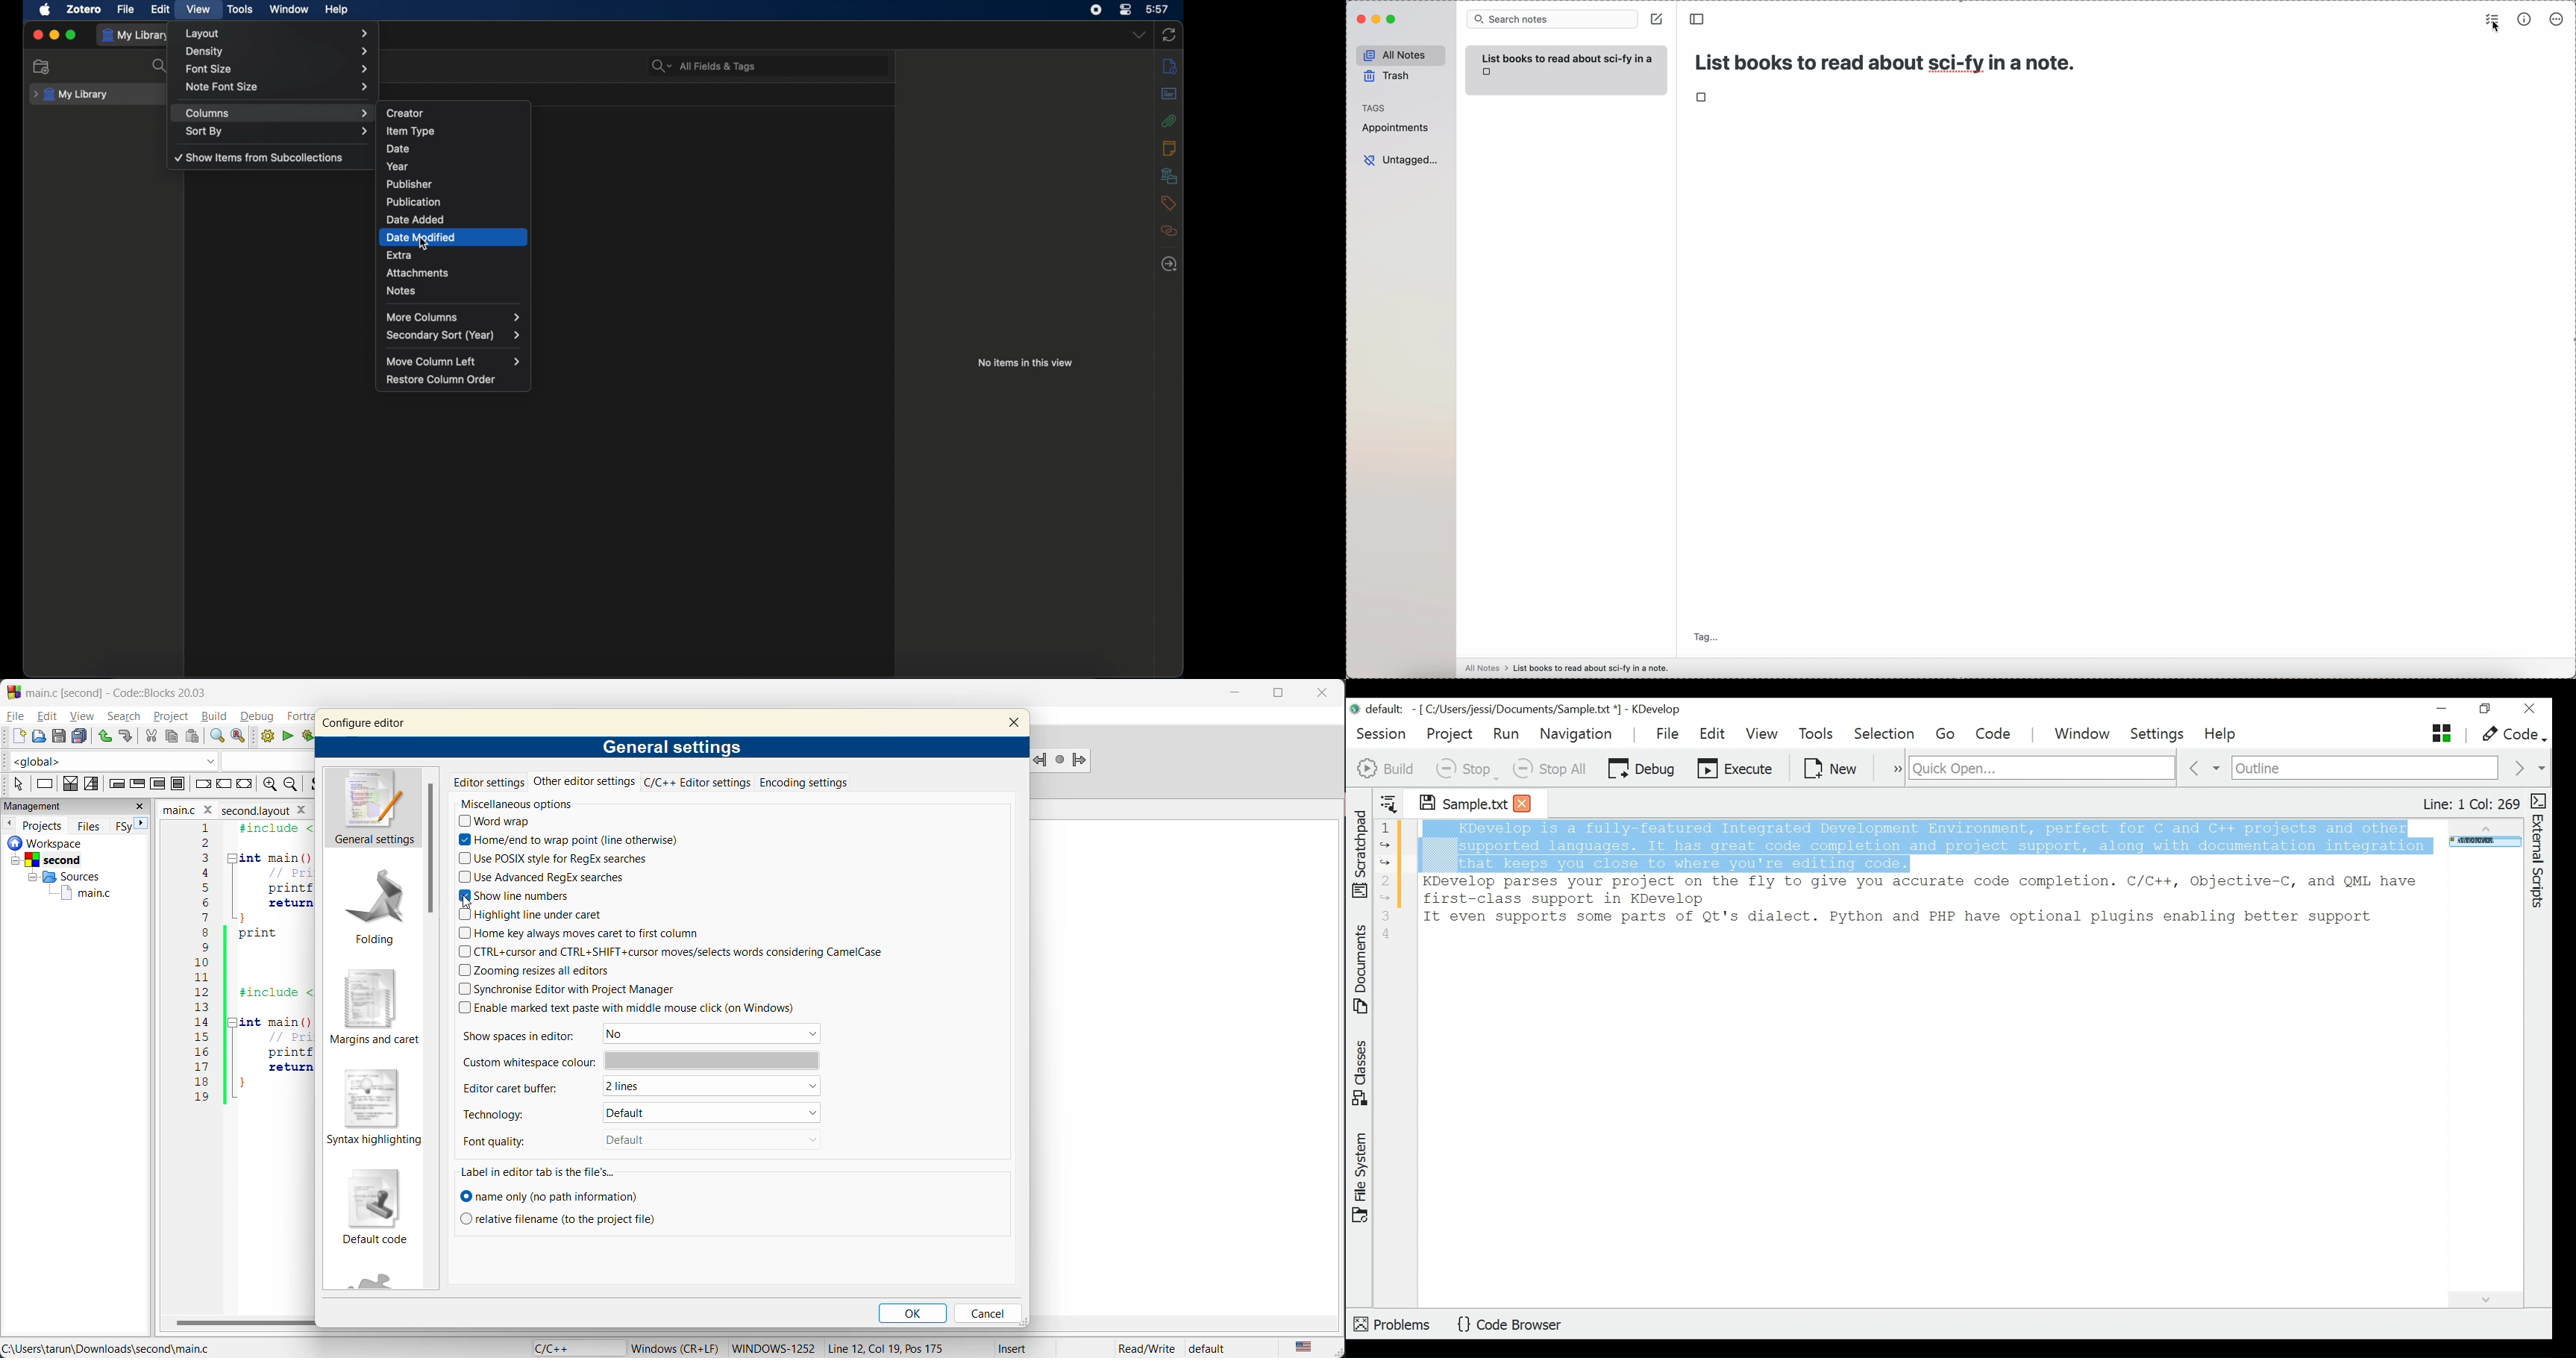 The image size is (2576, 1372). What do you see at coordinates (565, 988) in the screenshot?
I see `synchronize editor` at bounding box center [565, 988].